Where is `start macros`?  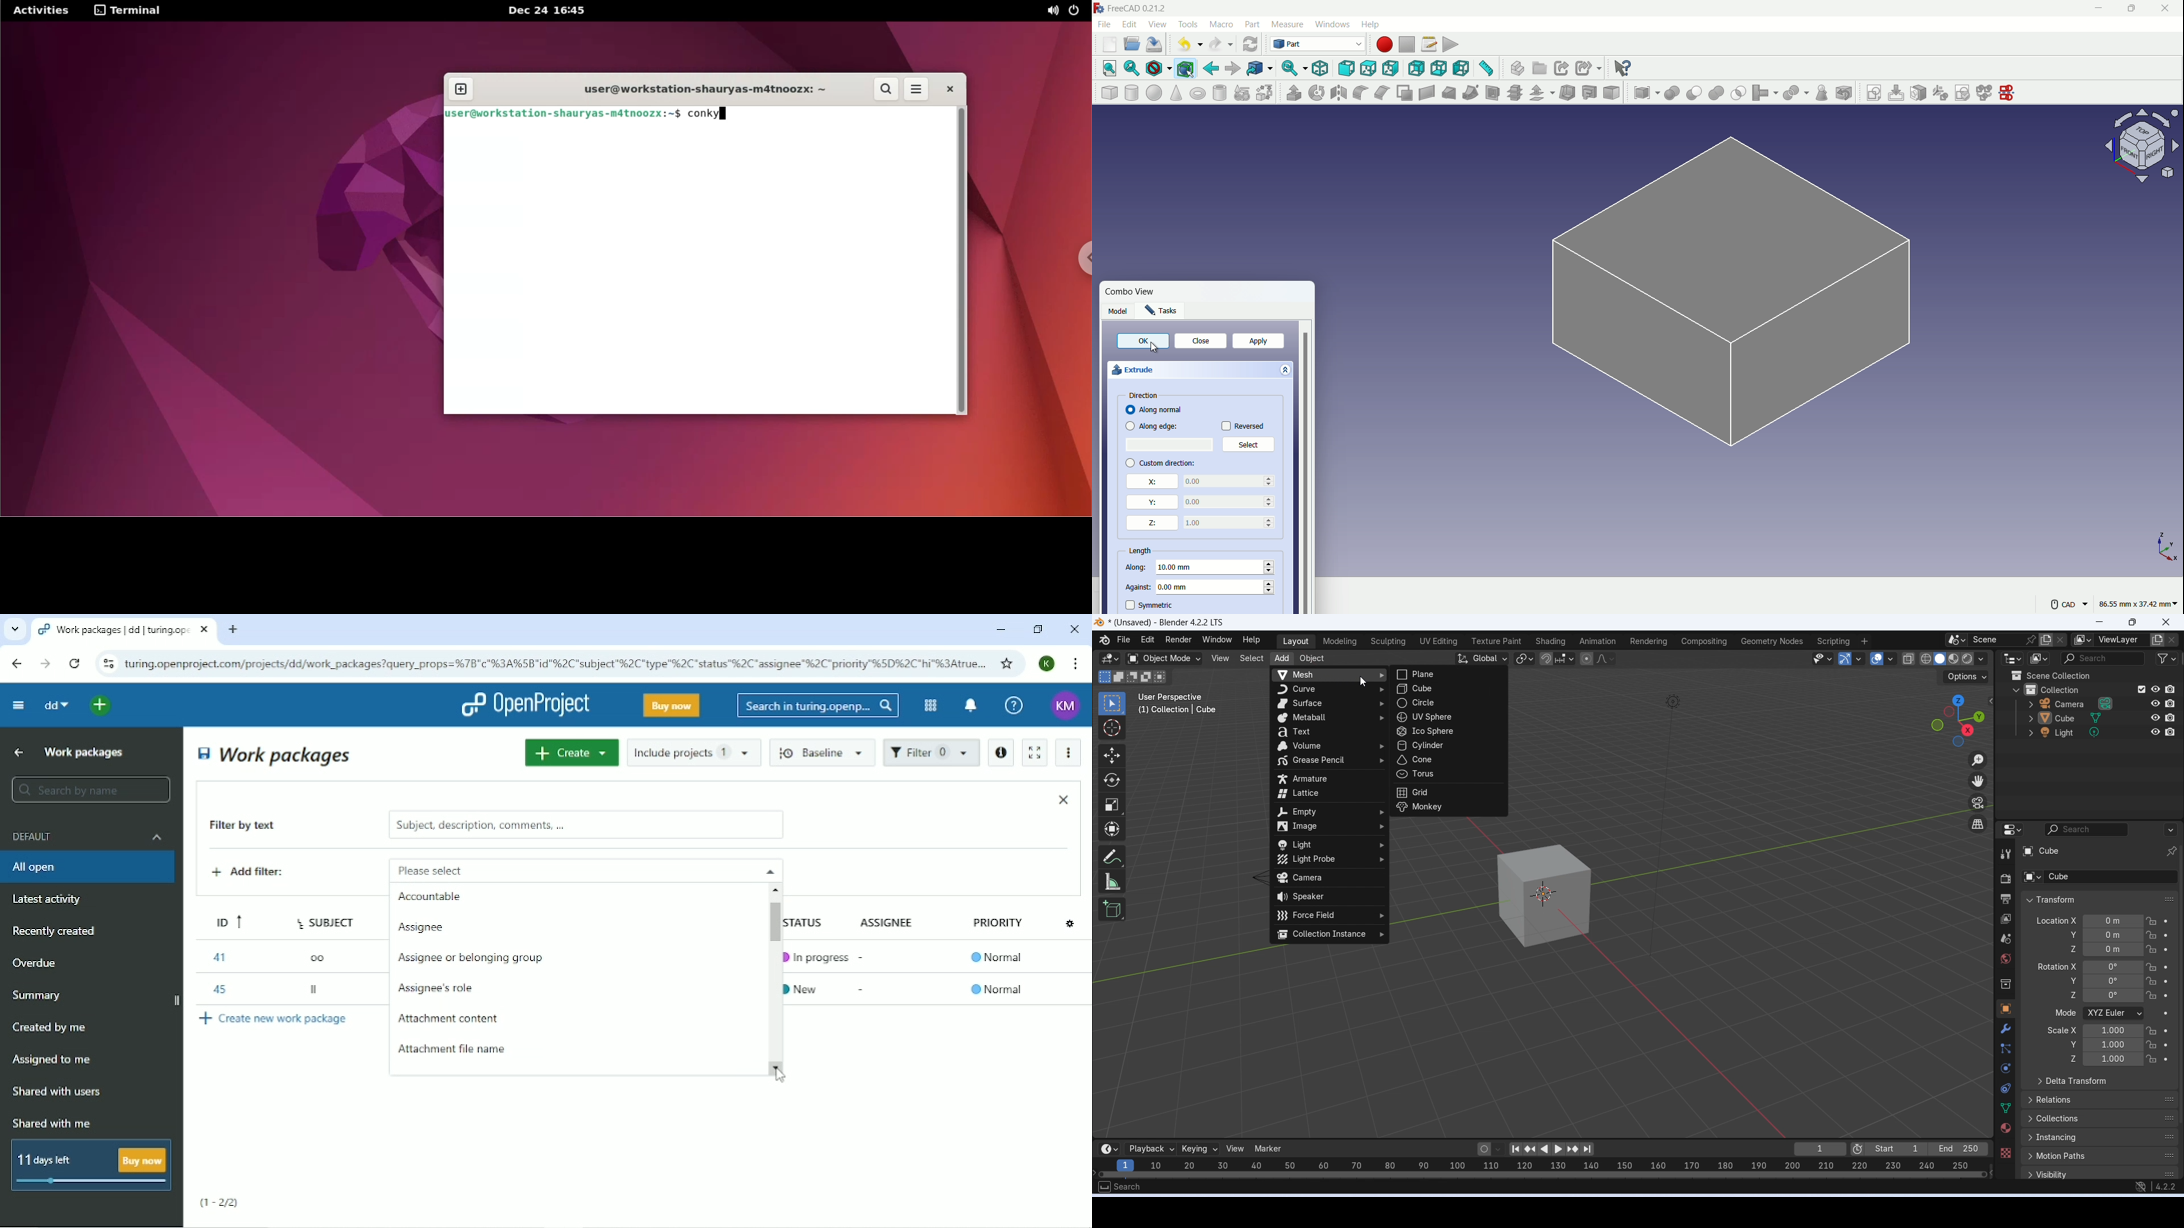 start macros is located at coordinates (1385, 44).